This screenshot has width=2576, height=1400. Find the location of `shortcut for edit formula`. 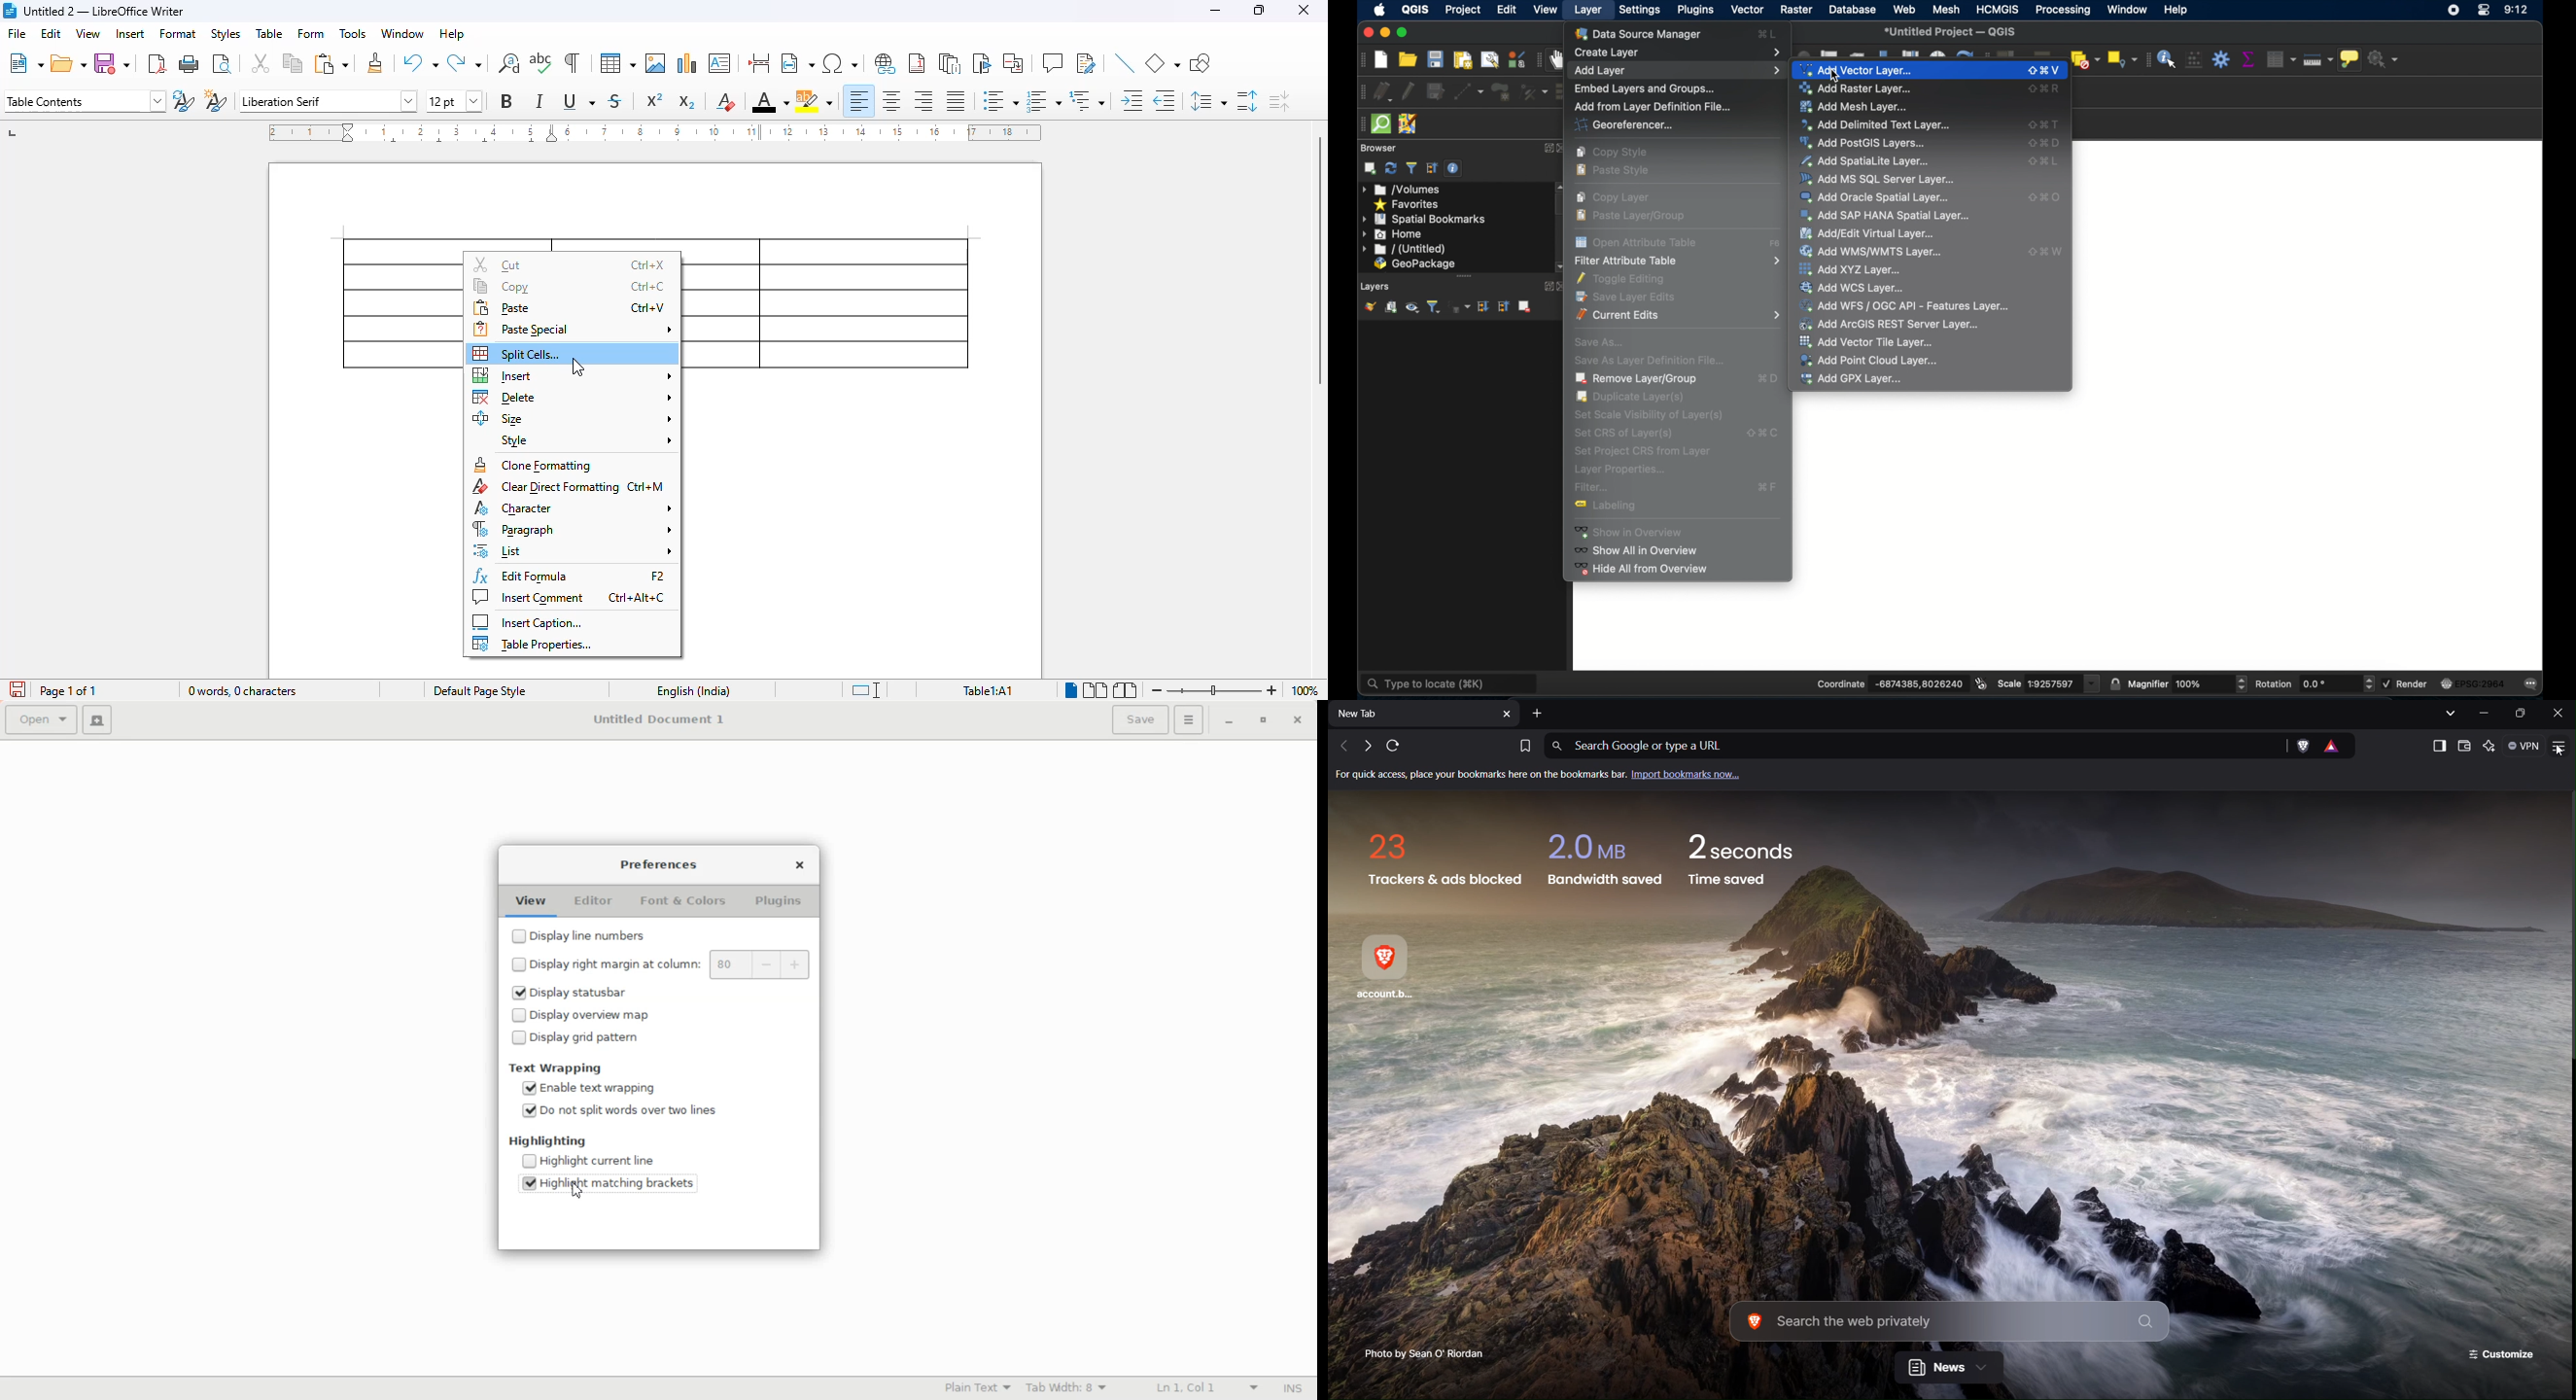

shortcut for edit formula is located at coordinates (658, 577).